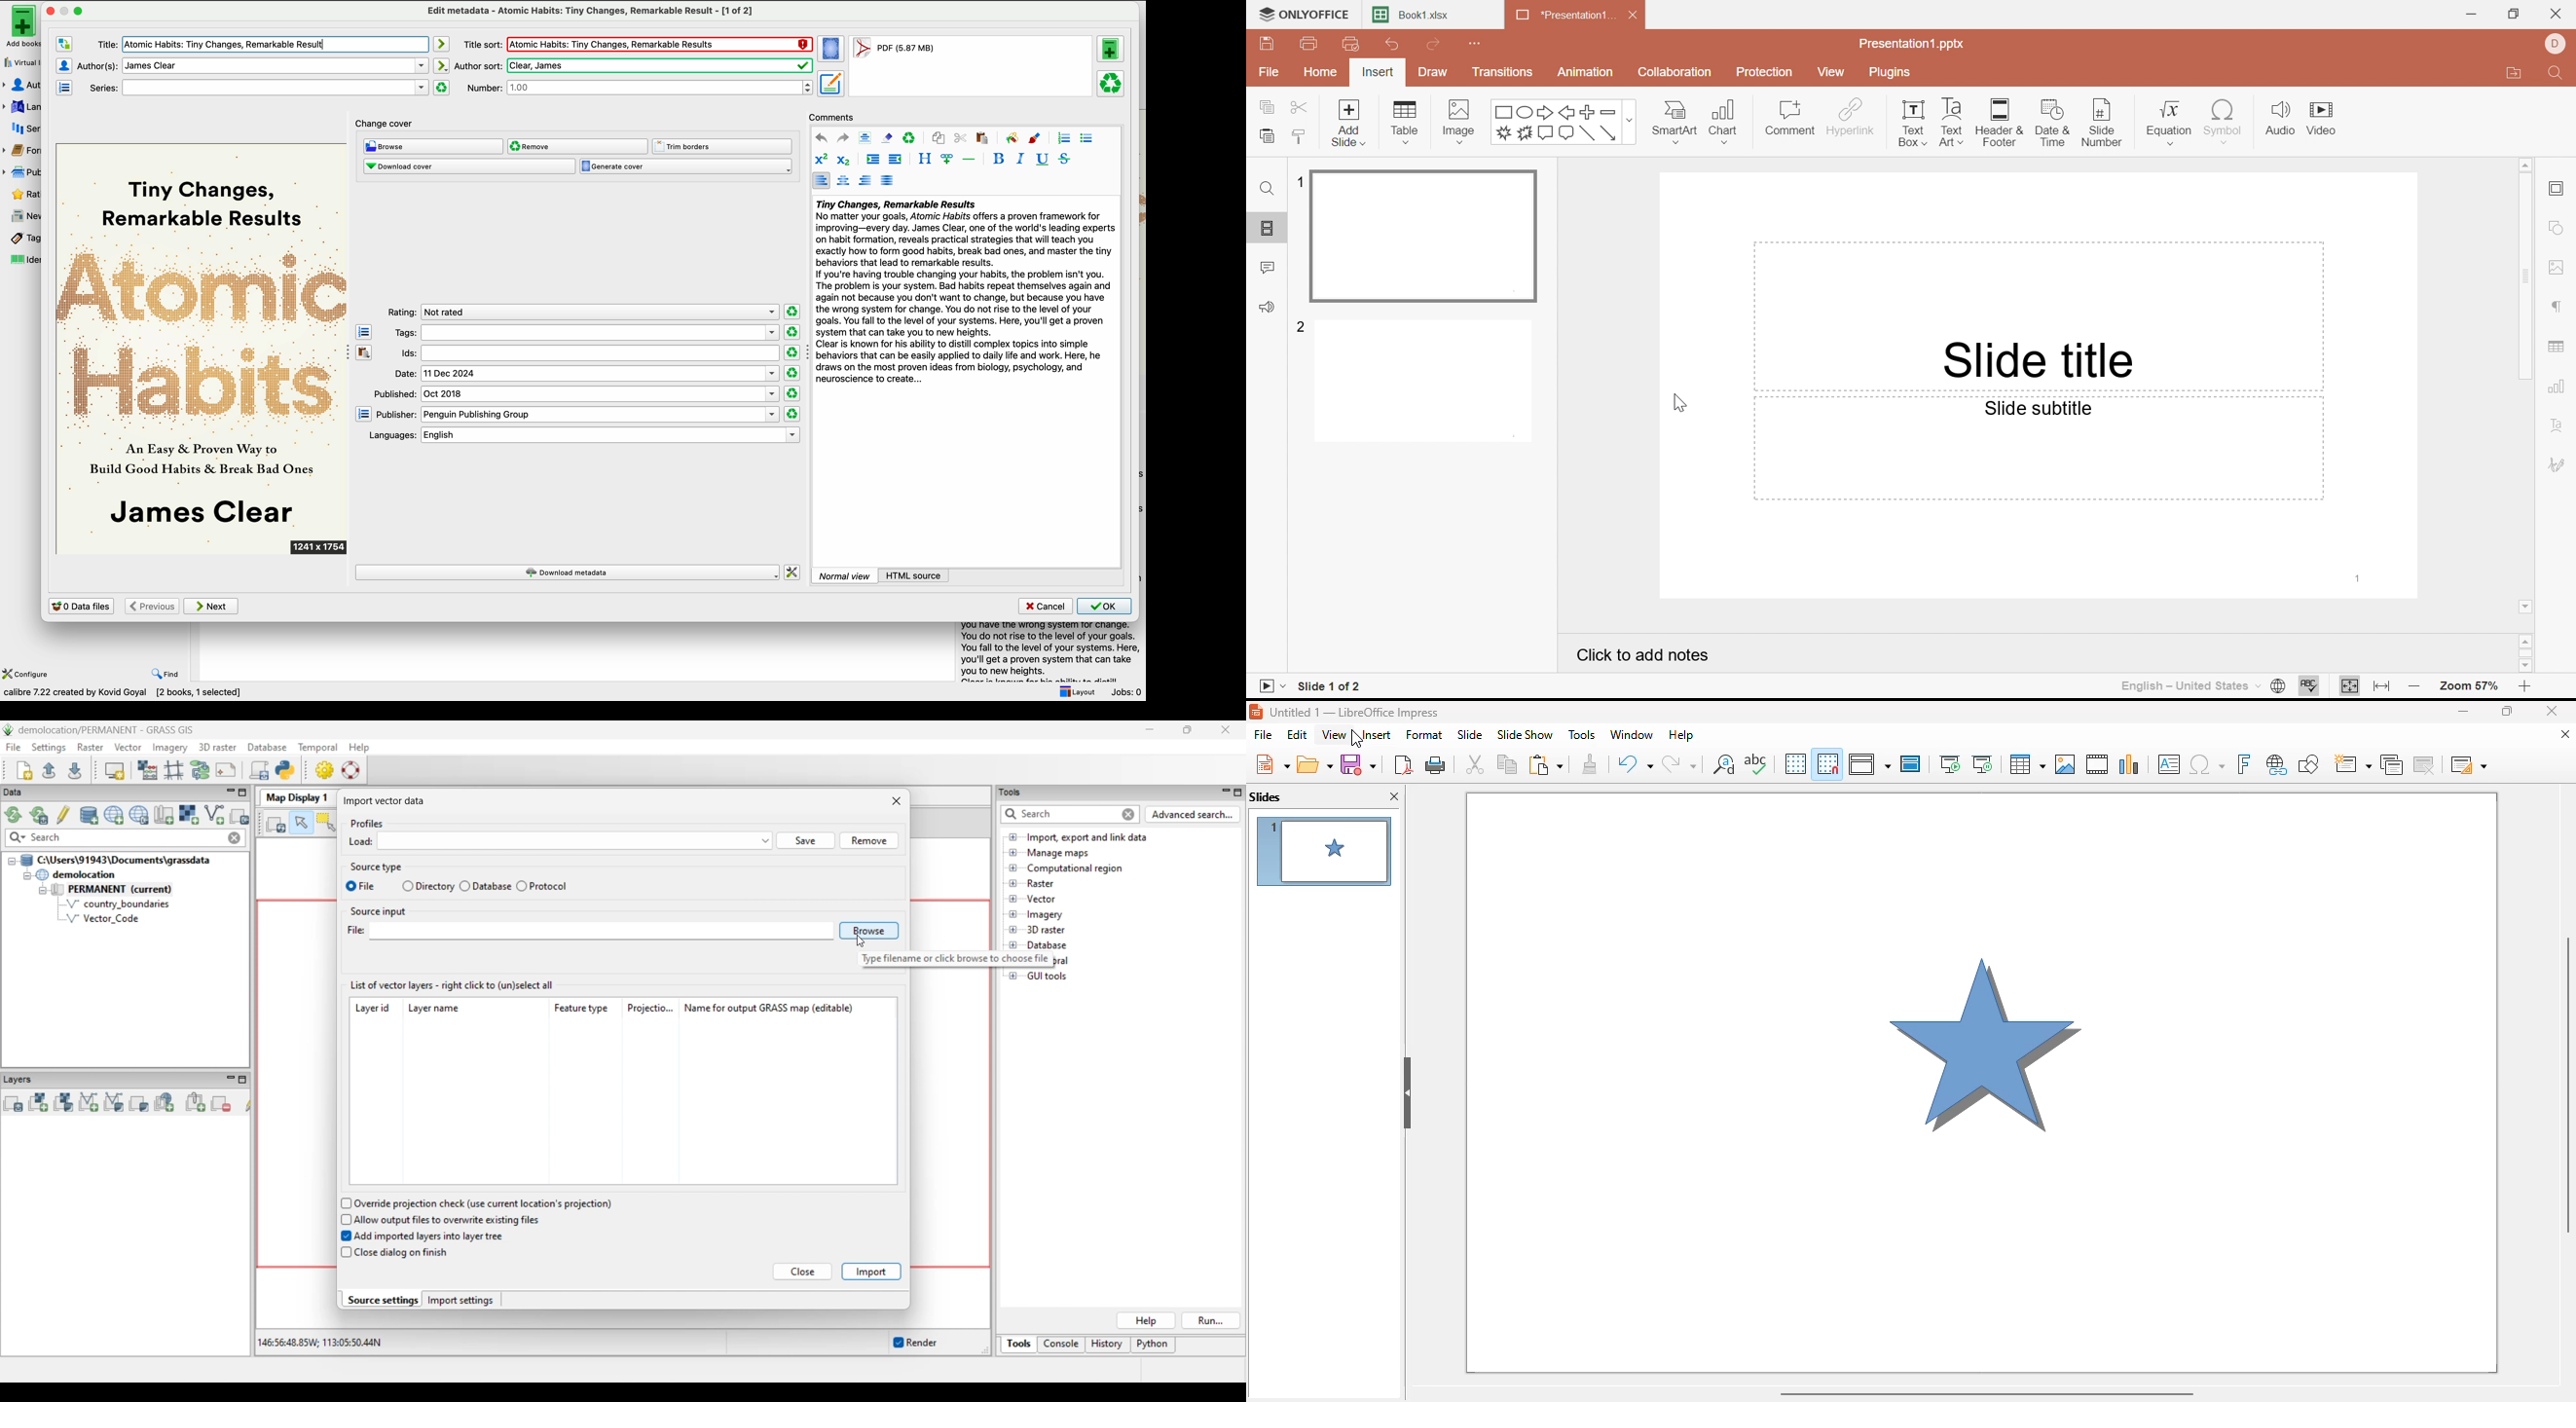 Image resolution: width=2576 pixels, height=1428 pixels. I want to click on Video, so click(2327, 121).